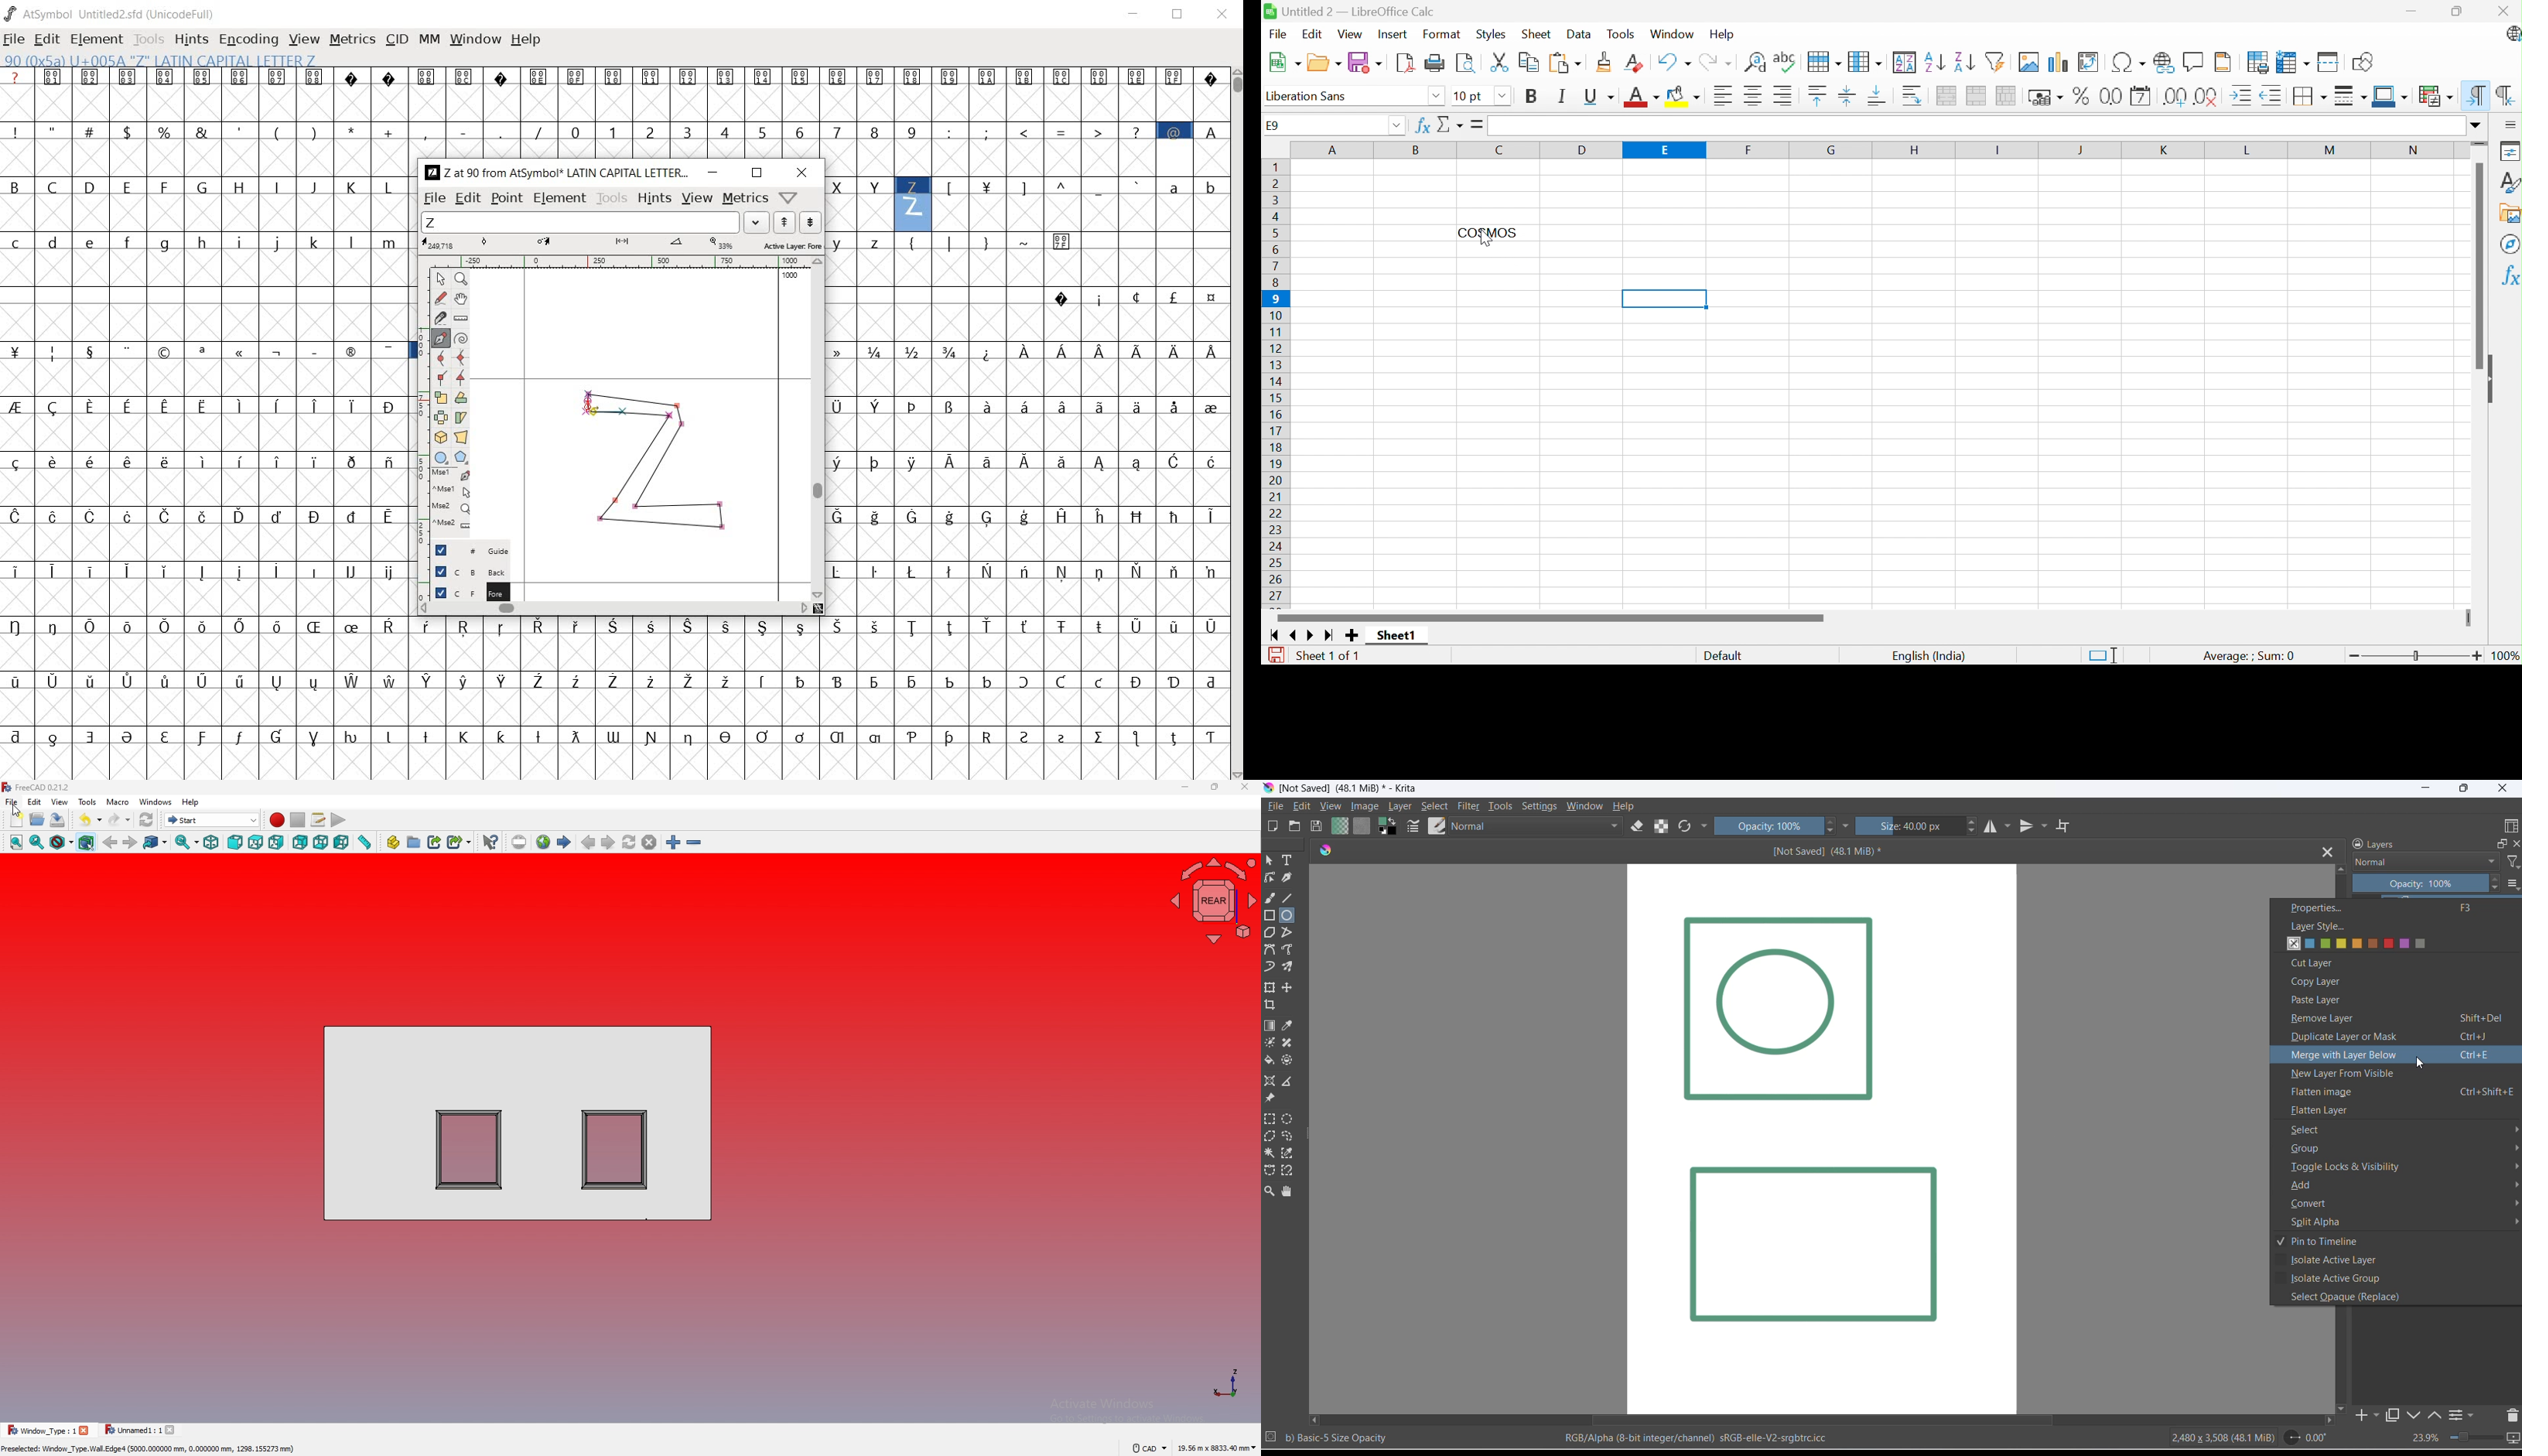  What do you see at coordinates (85, 1431) in the screenshot?
I see `close` at bounding box center [85, 1431].